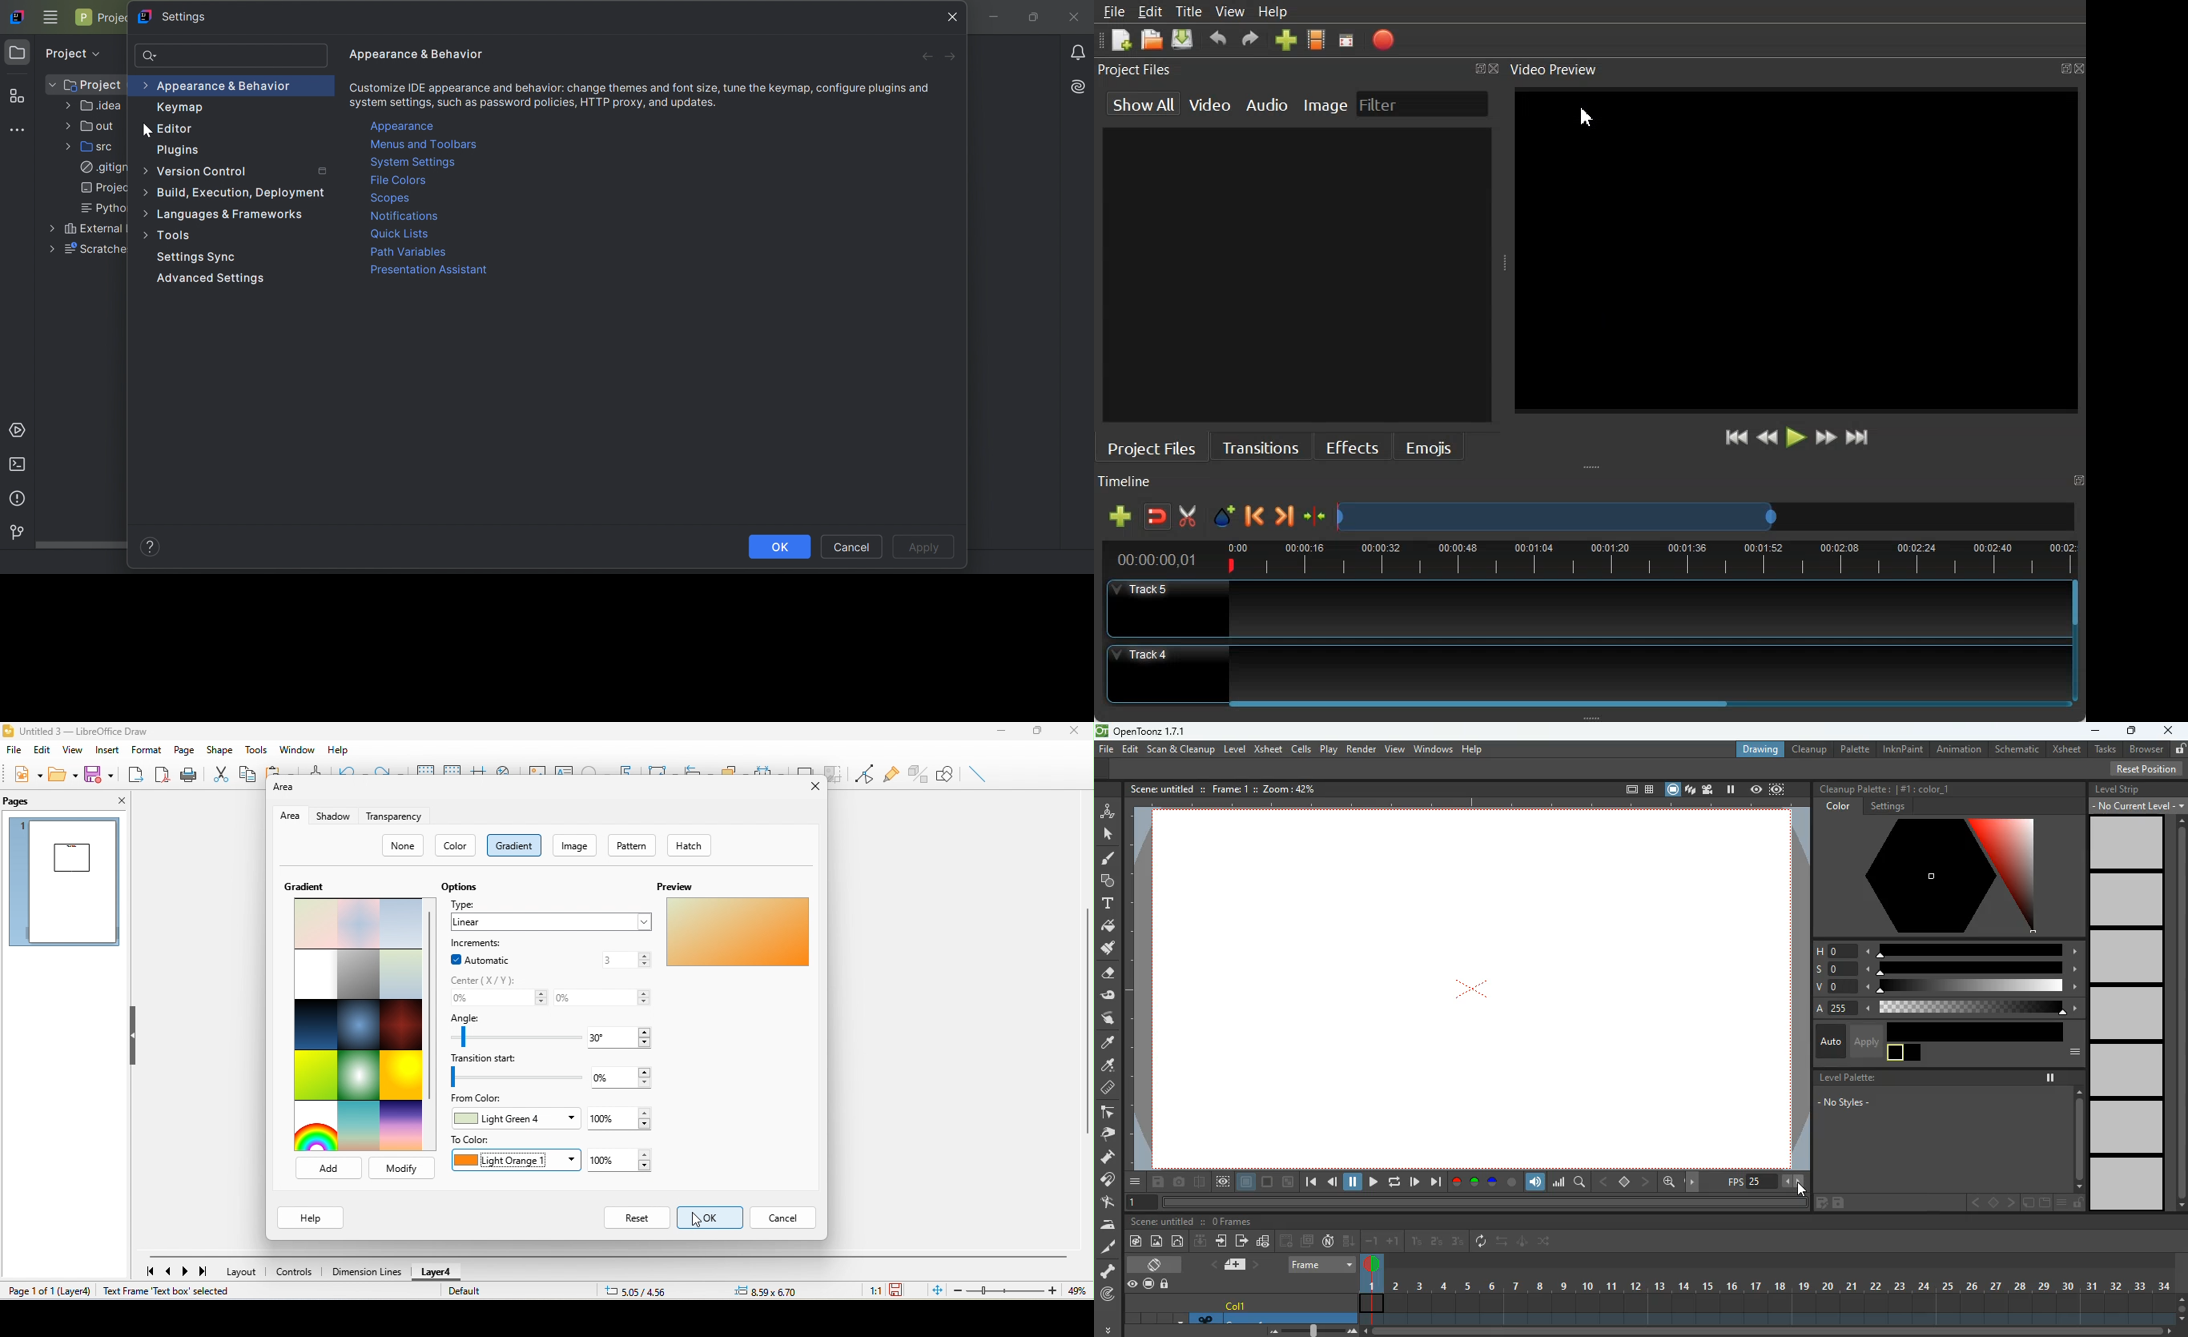  What do you see at coordinates (1315, 516) in the screenshot?
I see `Center the timeline on the play head` at bounding box center [1315, 516].